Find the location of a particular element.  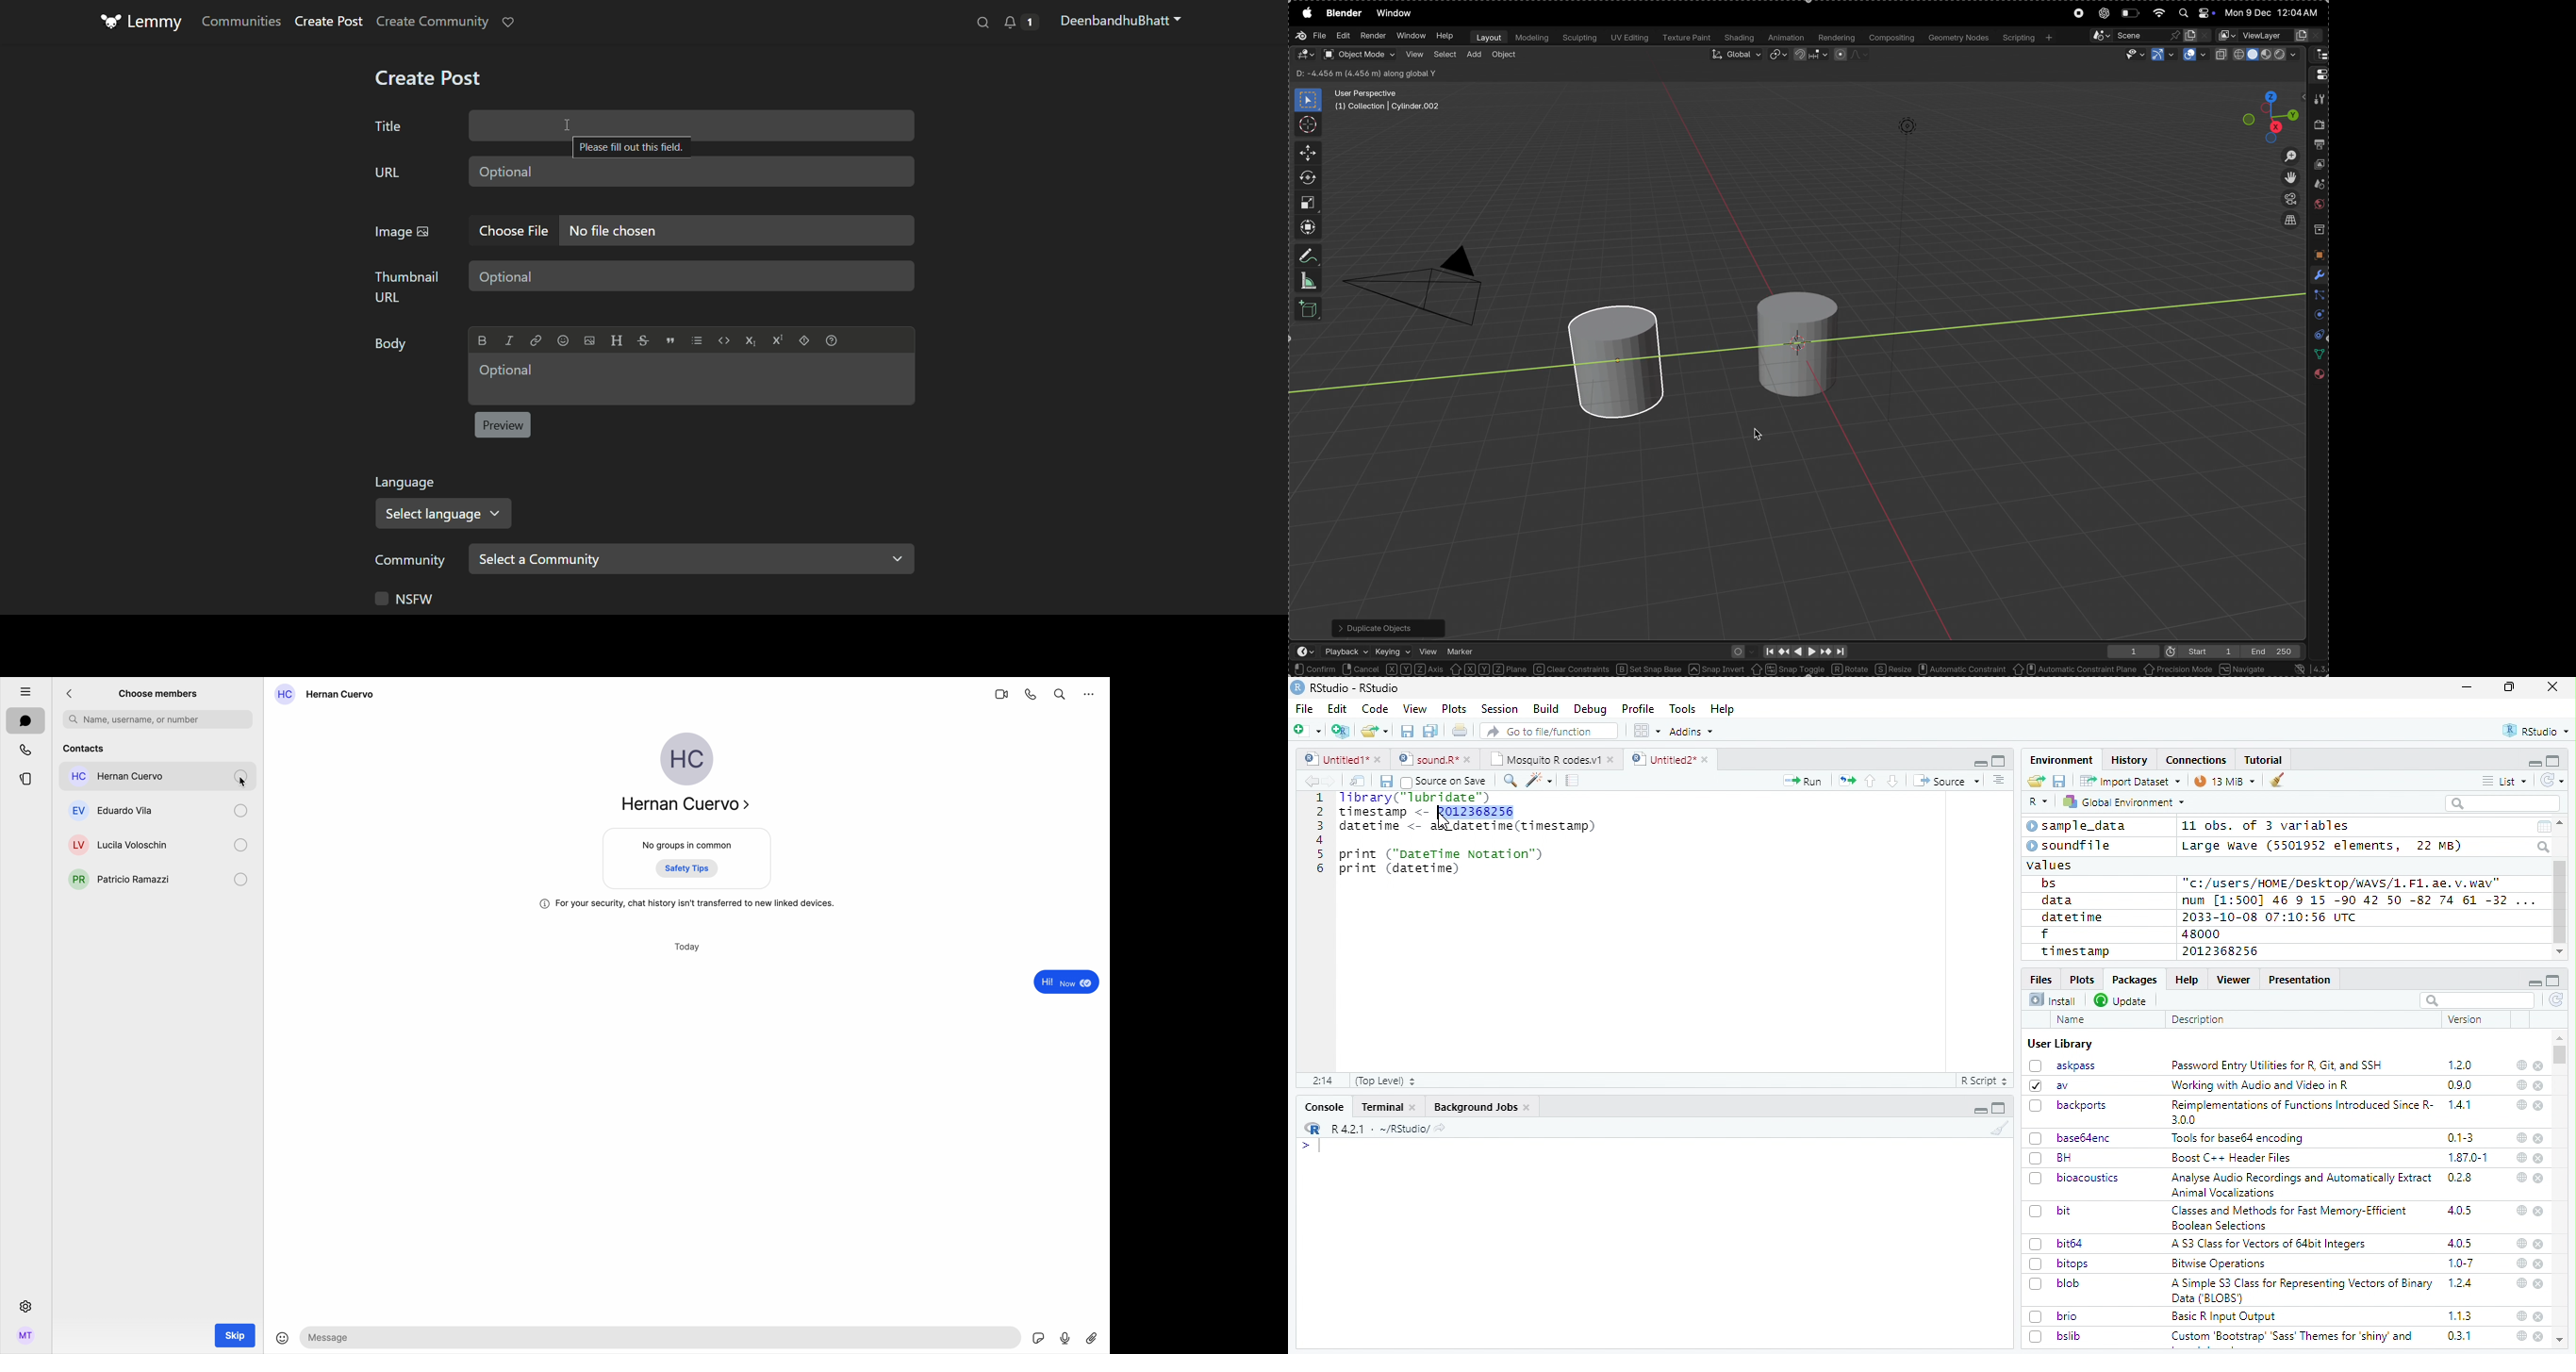

1 is located at coordinates (2130, 652).